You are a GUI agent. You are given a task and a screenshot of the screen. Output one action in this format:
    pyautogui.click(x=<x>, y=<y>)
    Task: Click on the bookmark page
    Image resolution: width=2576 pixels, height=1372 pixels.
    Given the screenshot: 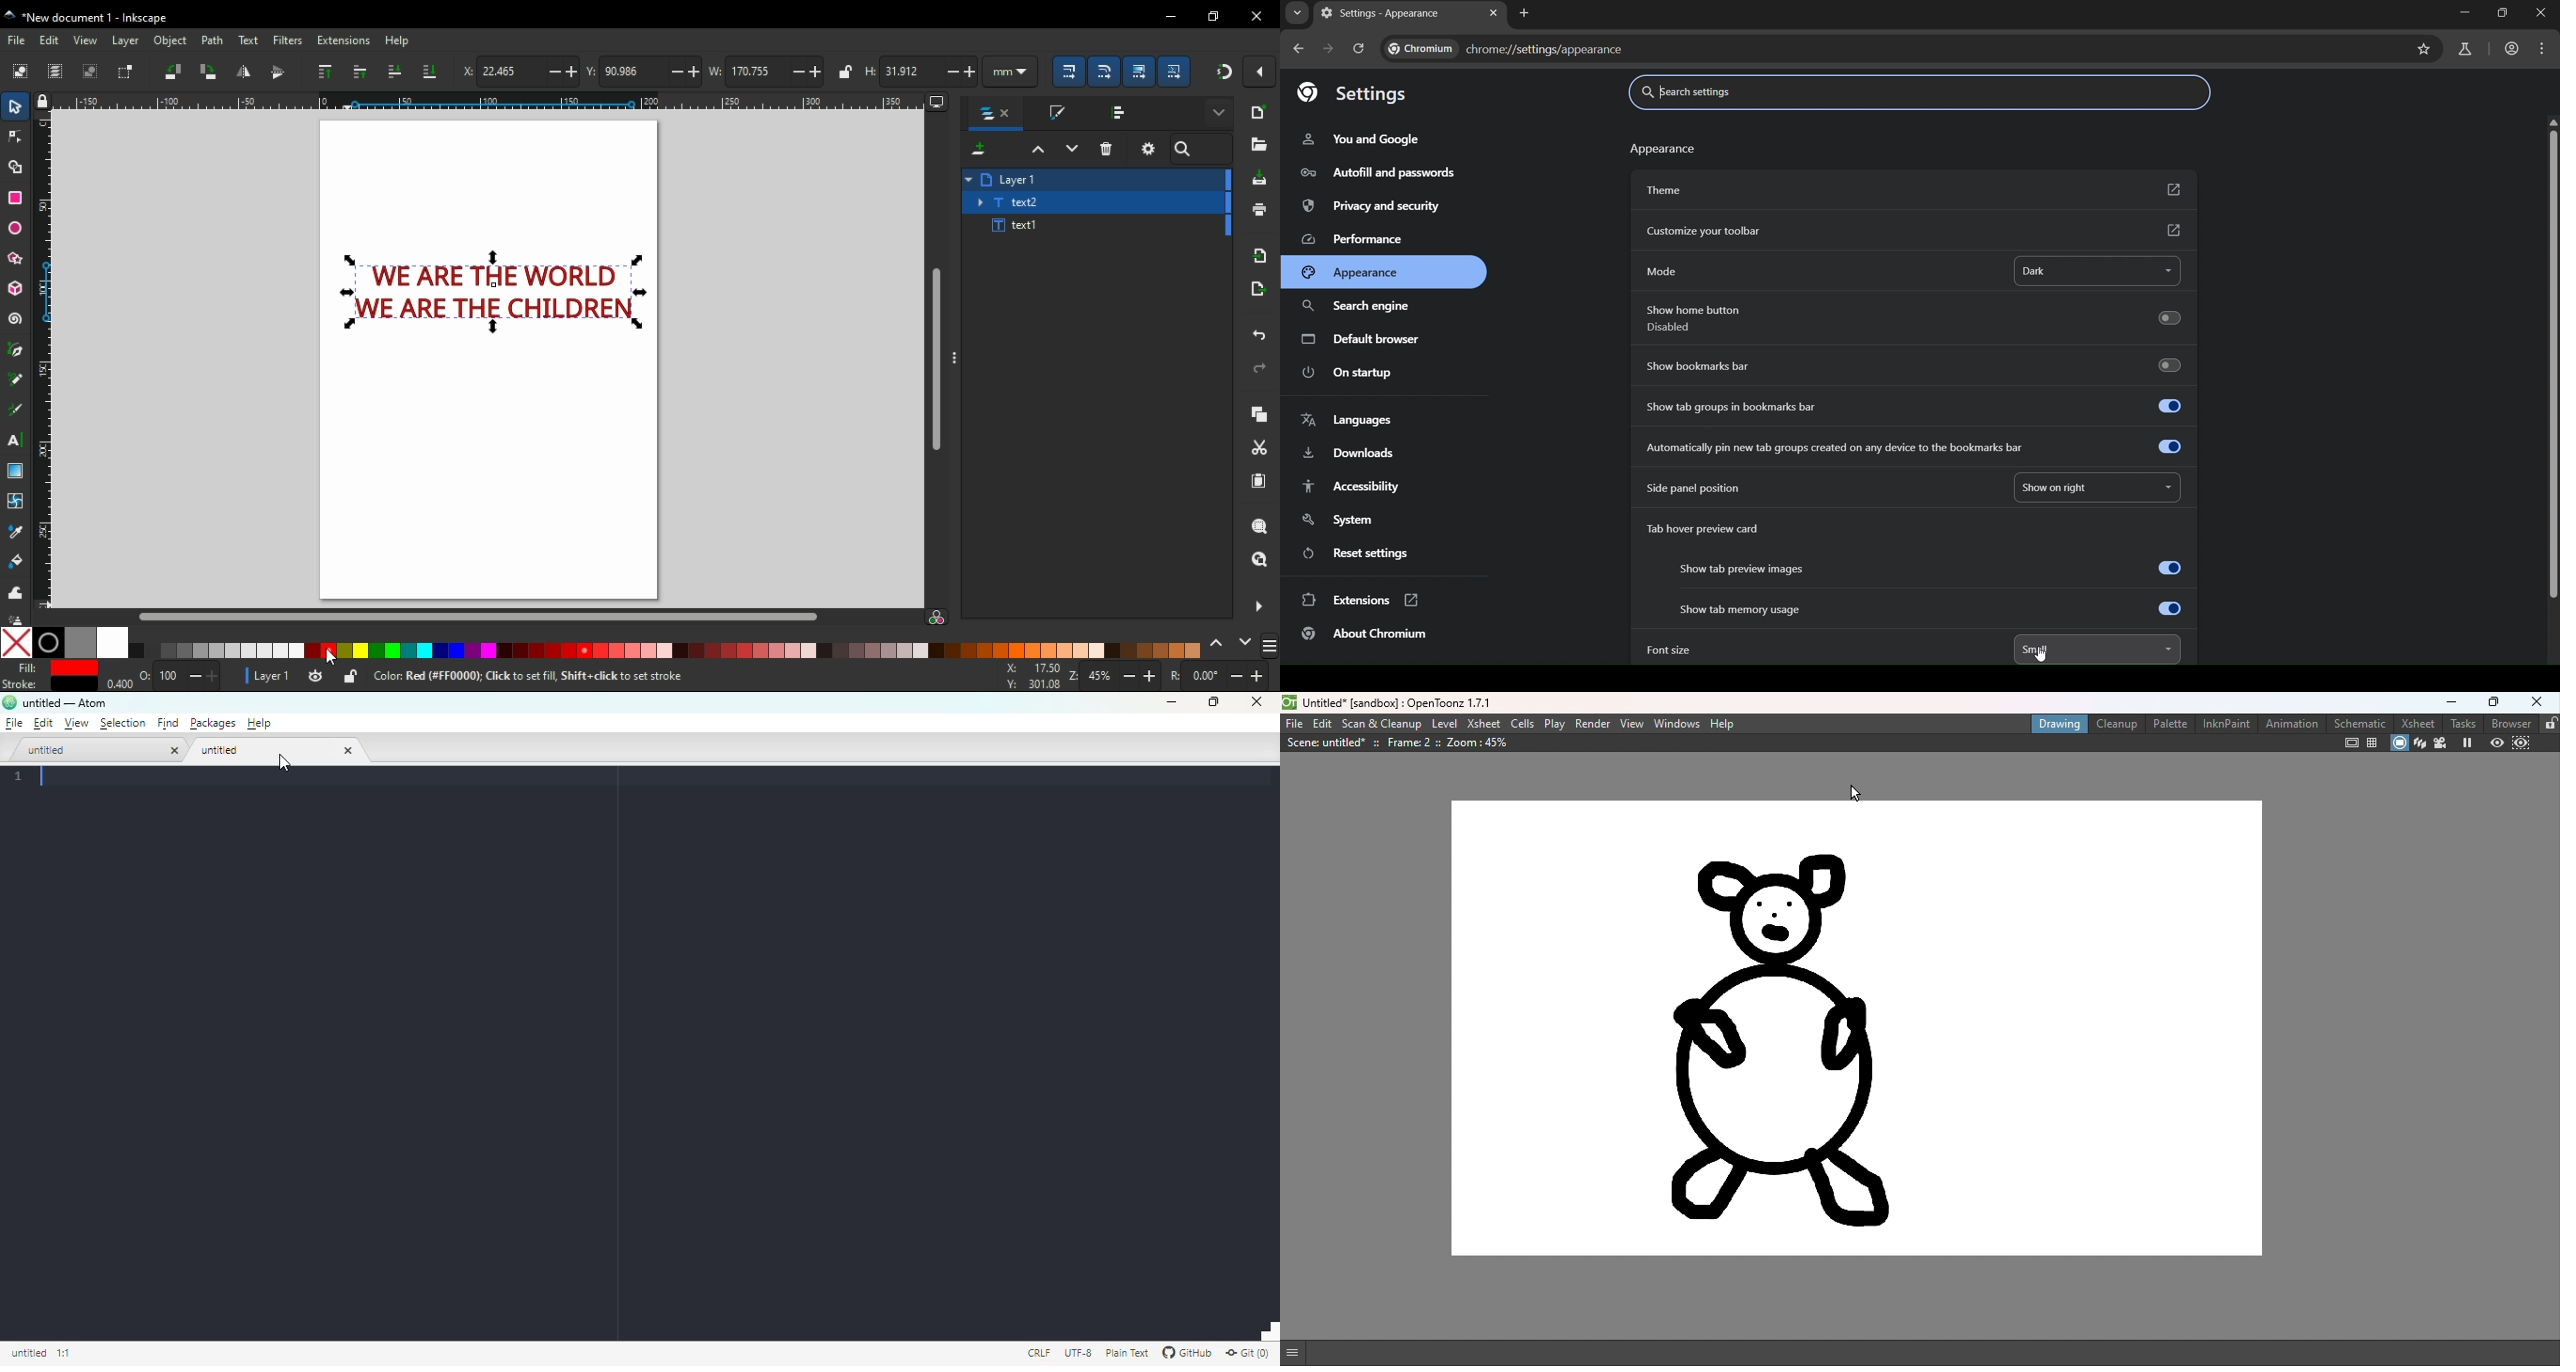 What is the action you would take?
    pyautogui.click(x=2423, y=50)
    